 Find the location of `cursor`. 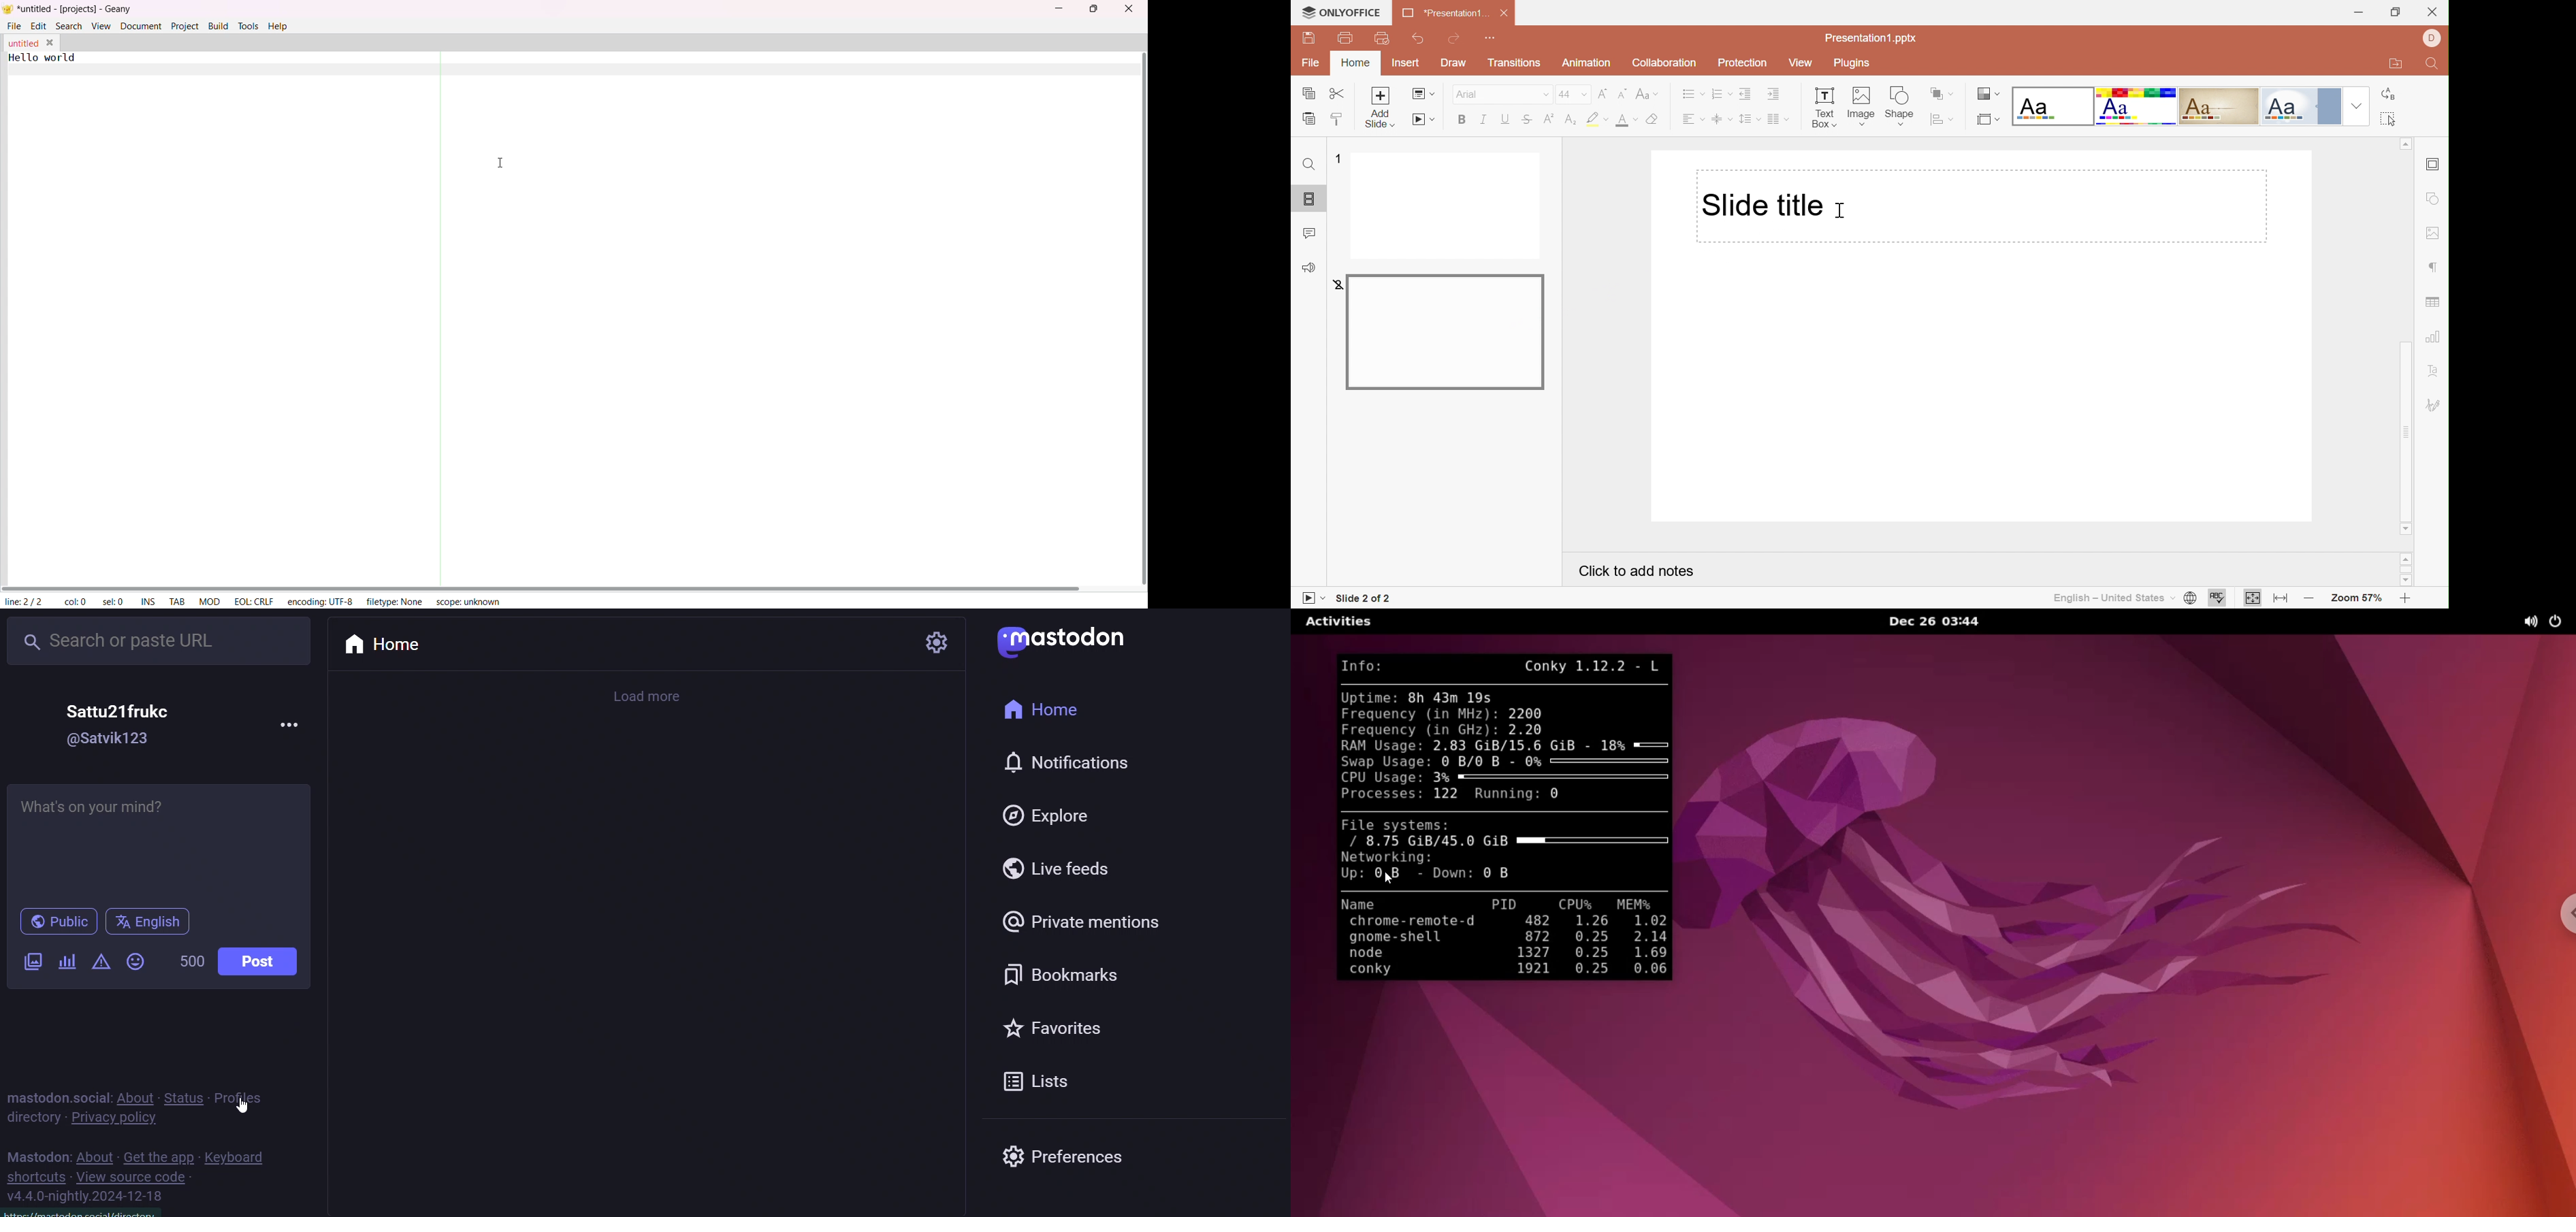

cursor is located at coordinates (246, 1109).